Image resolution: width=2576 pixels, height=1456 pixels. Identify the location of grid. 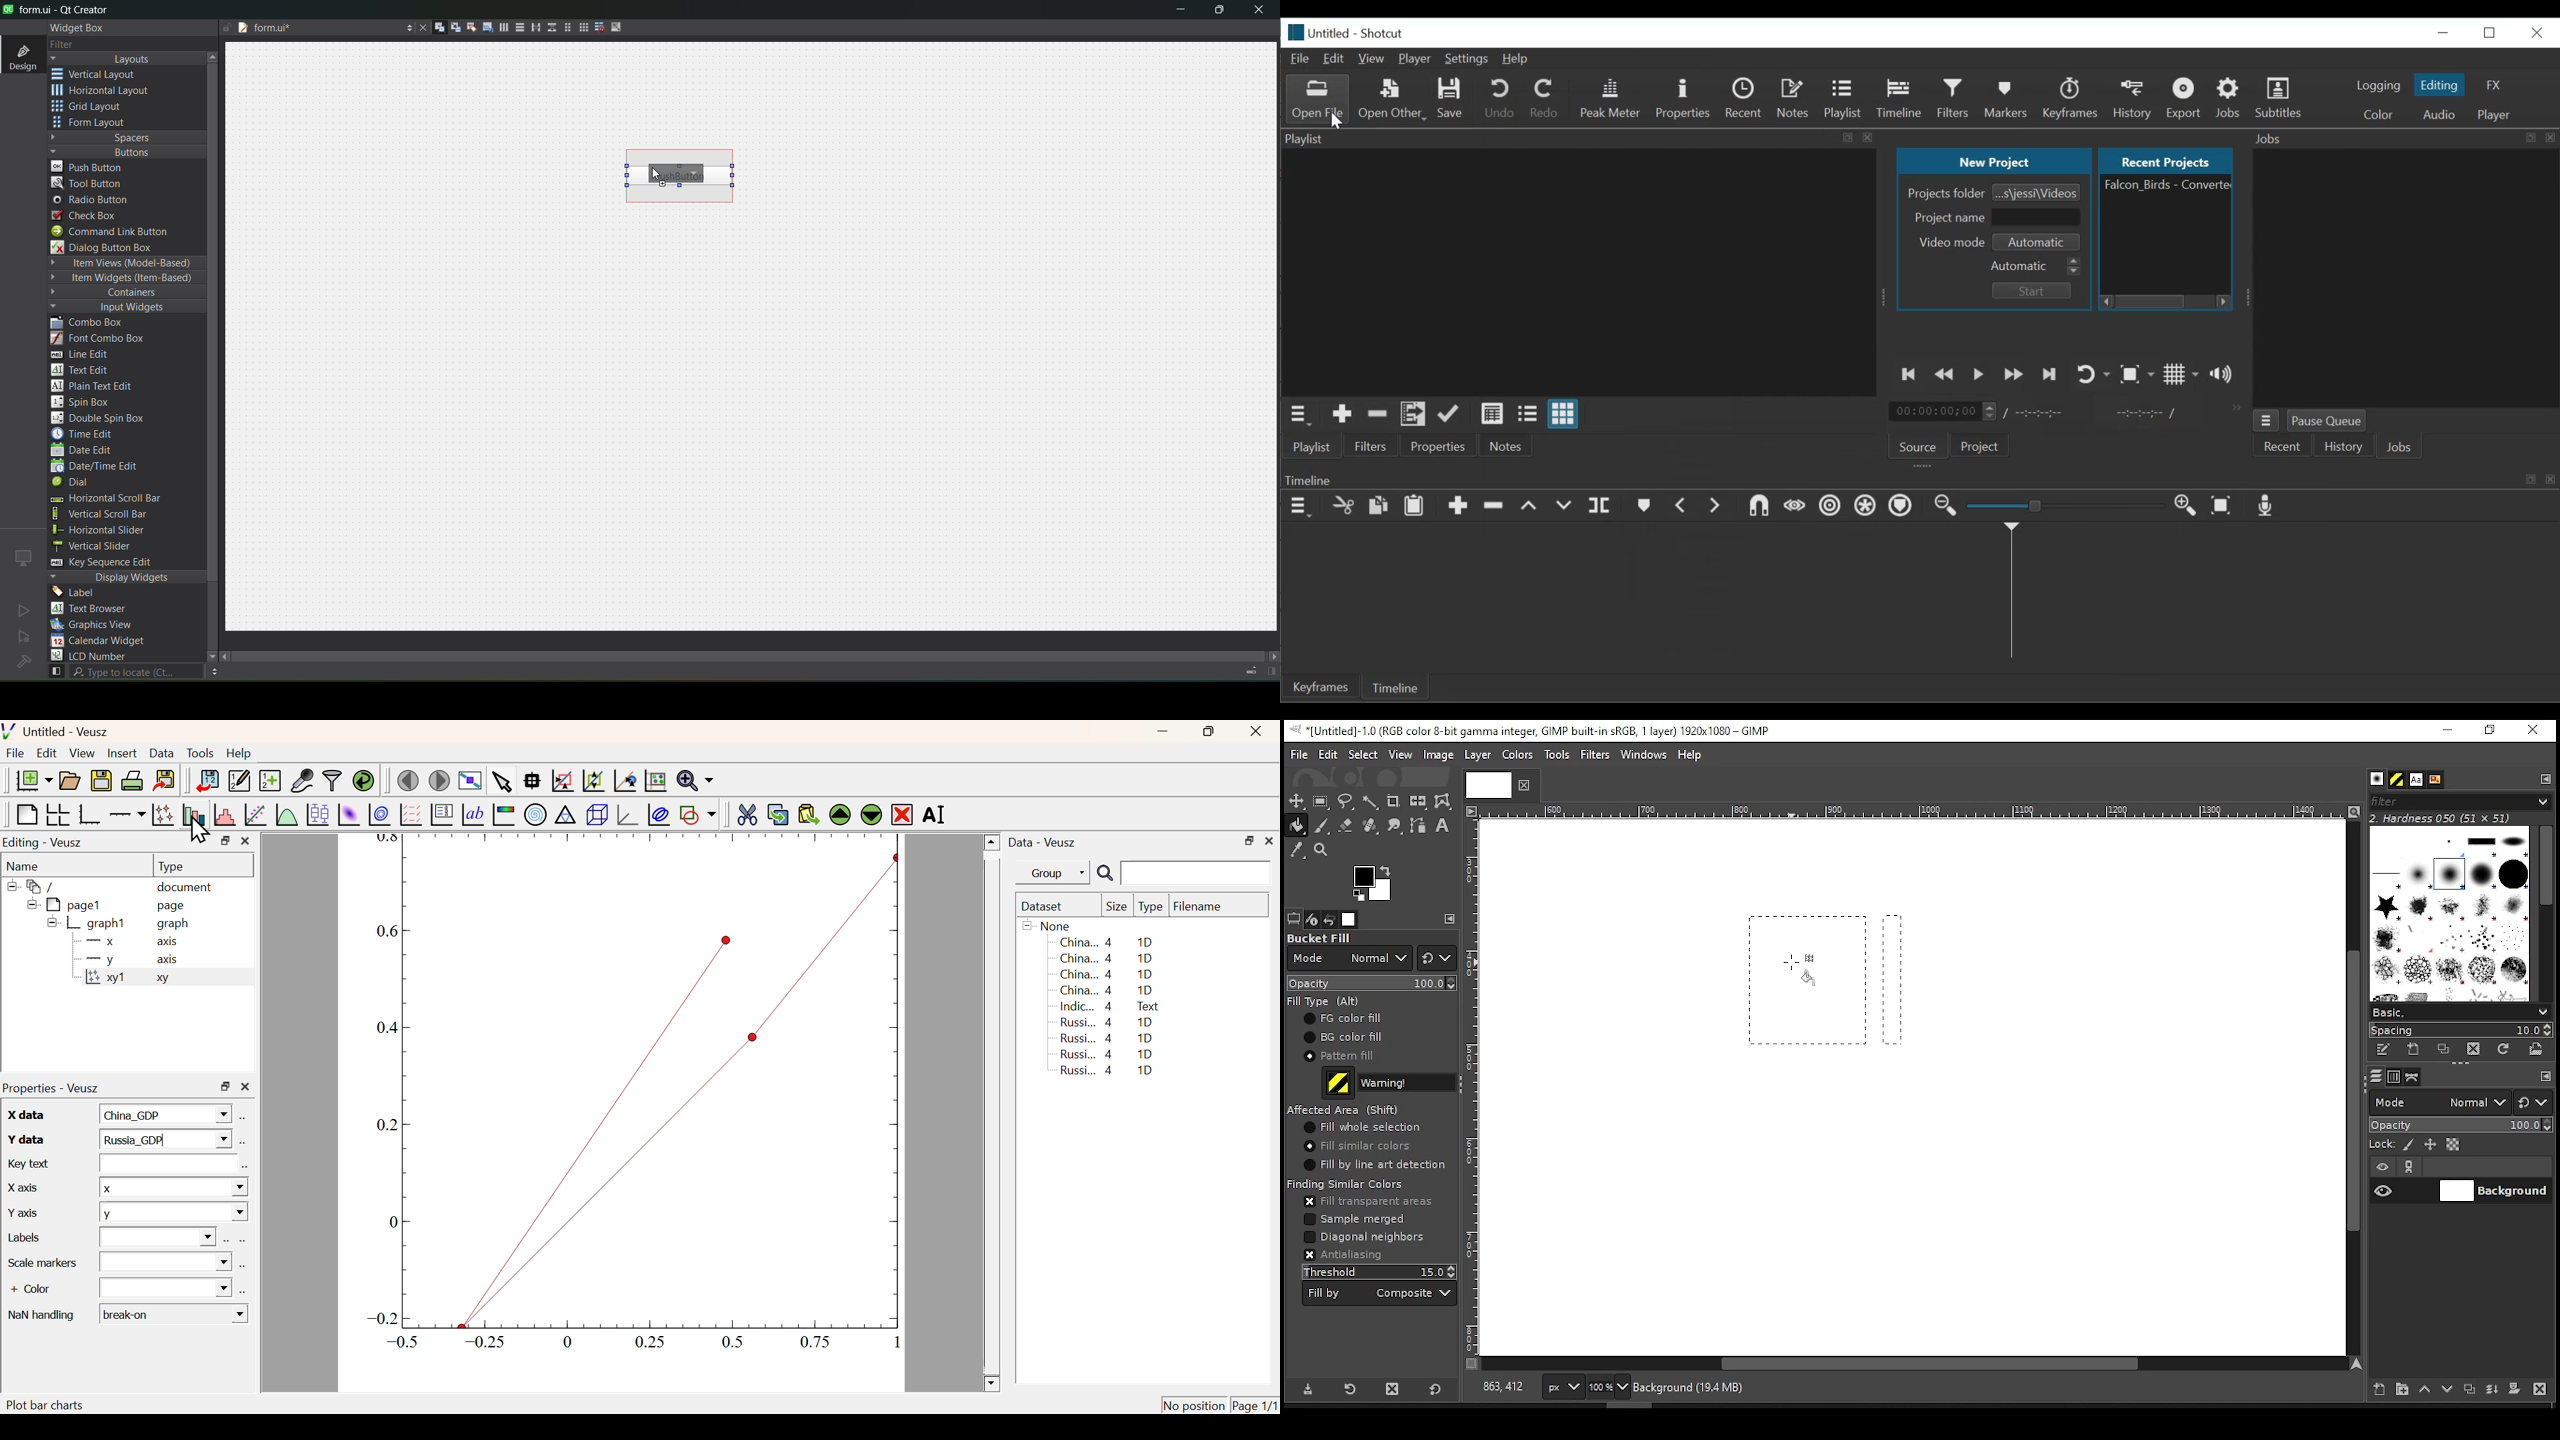
(95, 108).